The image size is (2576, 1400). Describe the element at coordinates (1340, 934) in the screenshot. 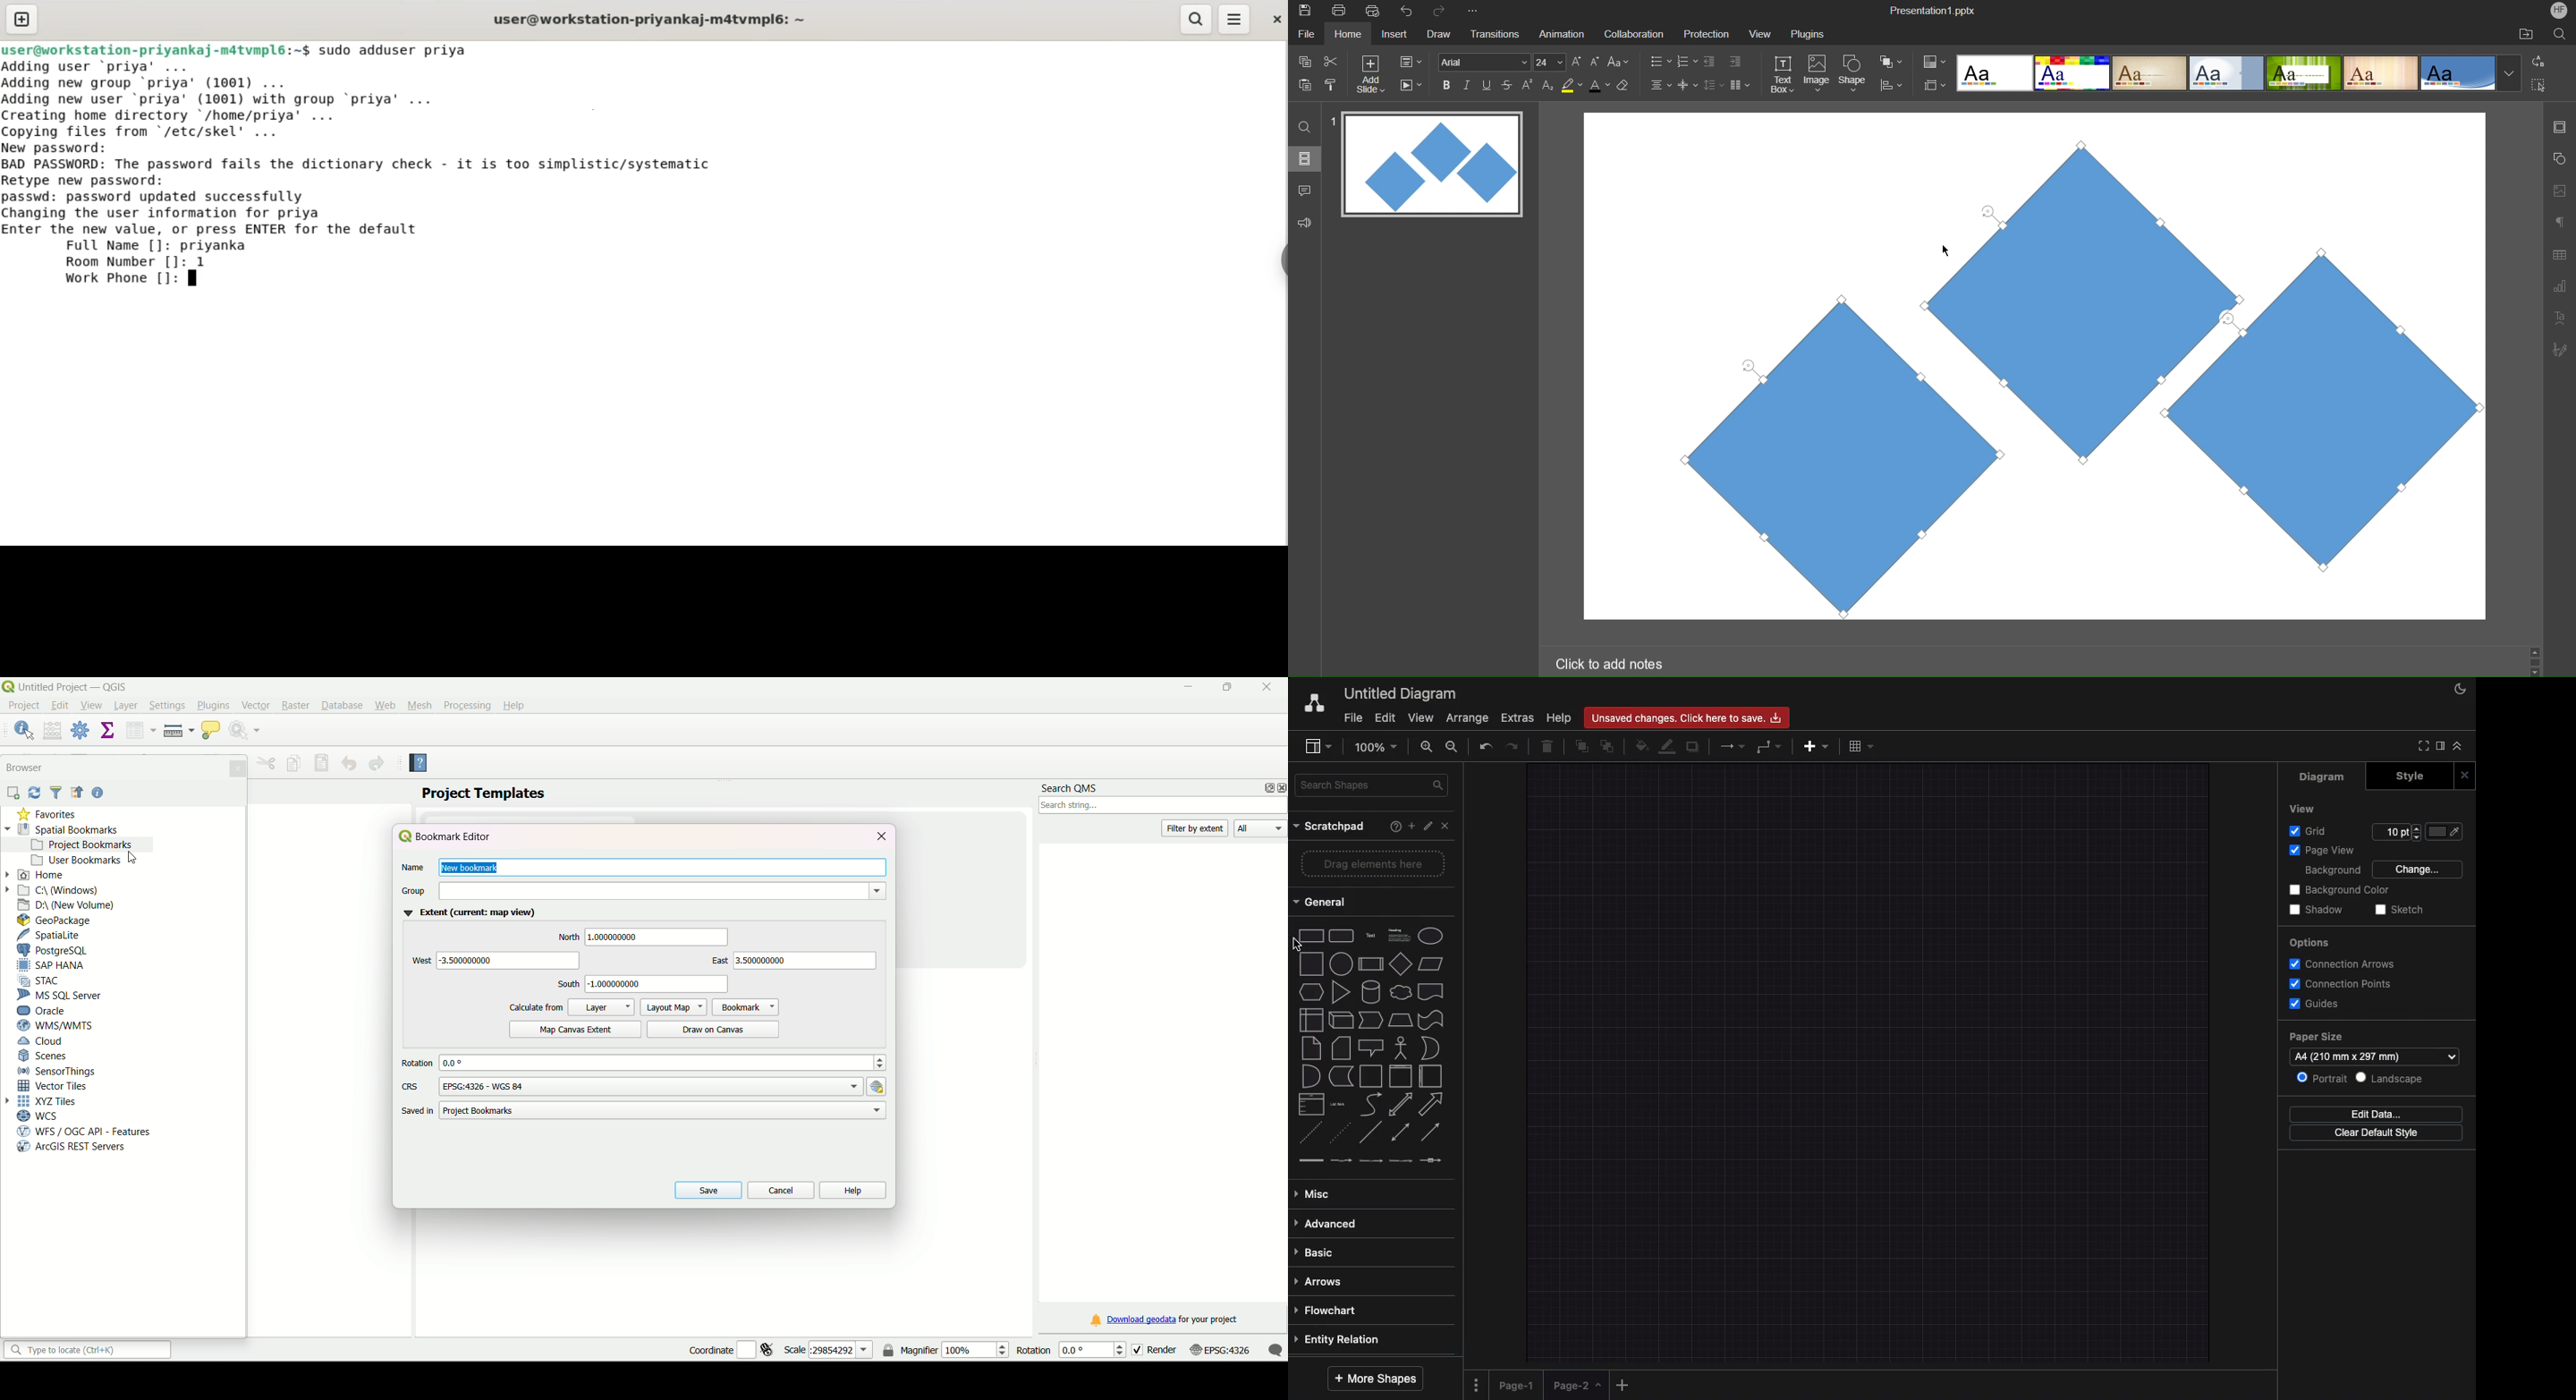

I see `rounded rectangle` at that location.